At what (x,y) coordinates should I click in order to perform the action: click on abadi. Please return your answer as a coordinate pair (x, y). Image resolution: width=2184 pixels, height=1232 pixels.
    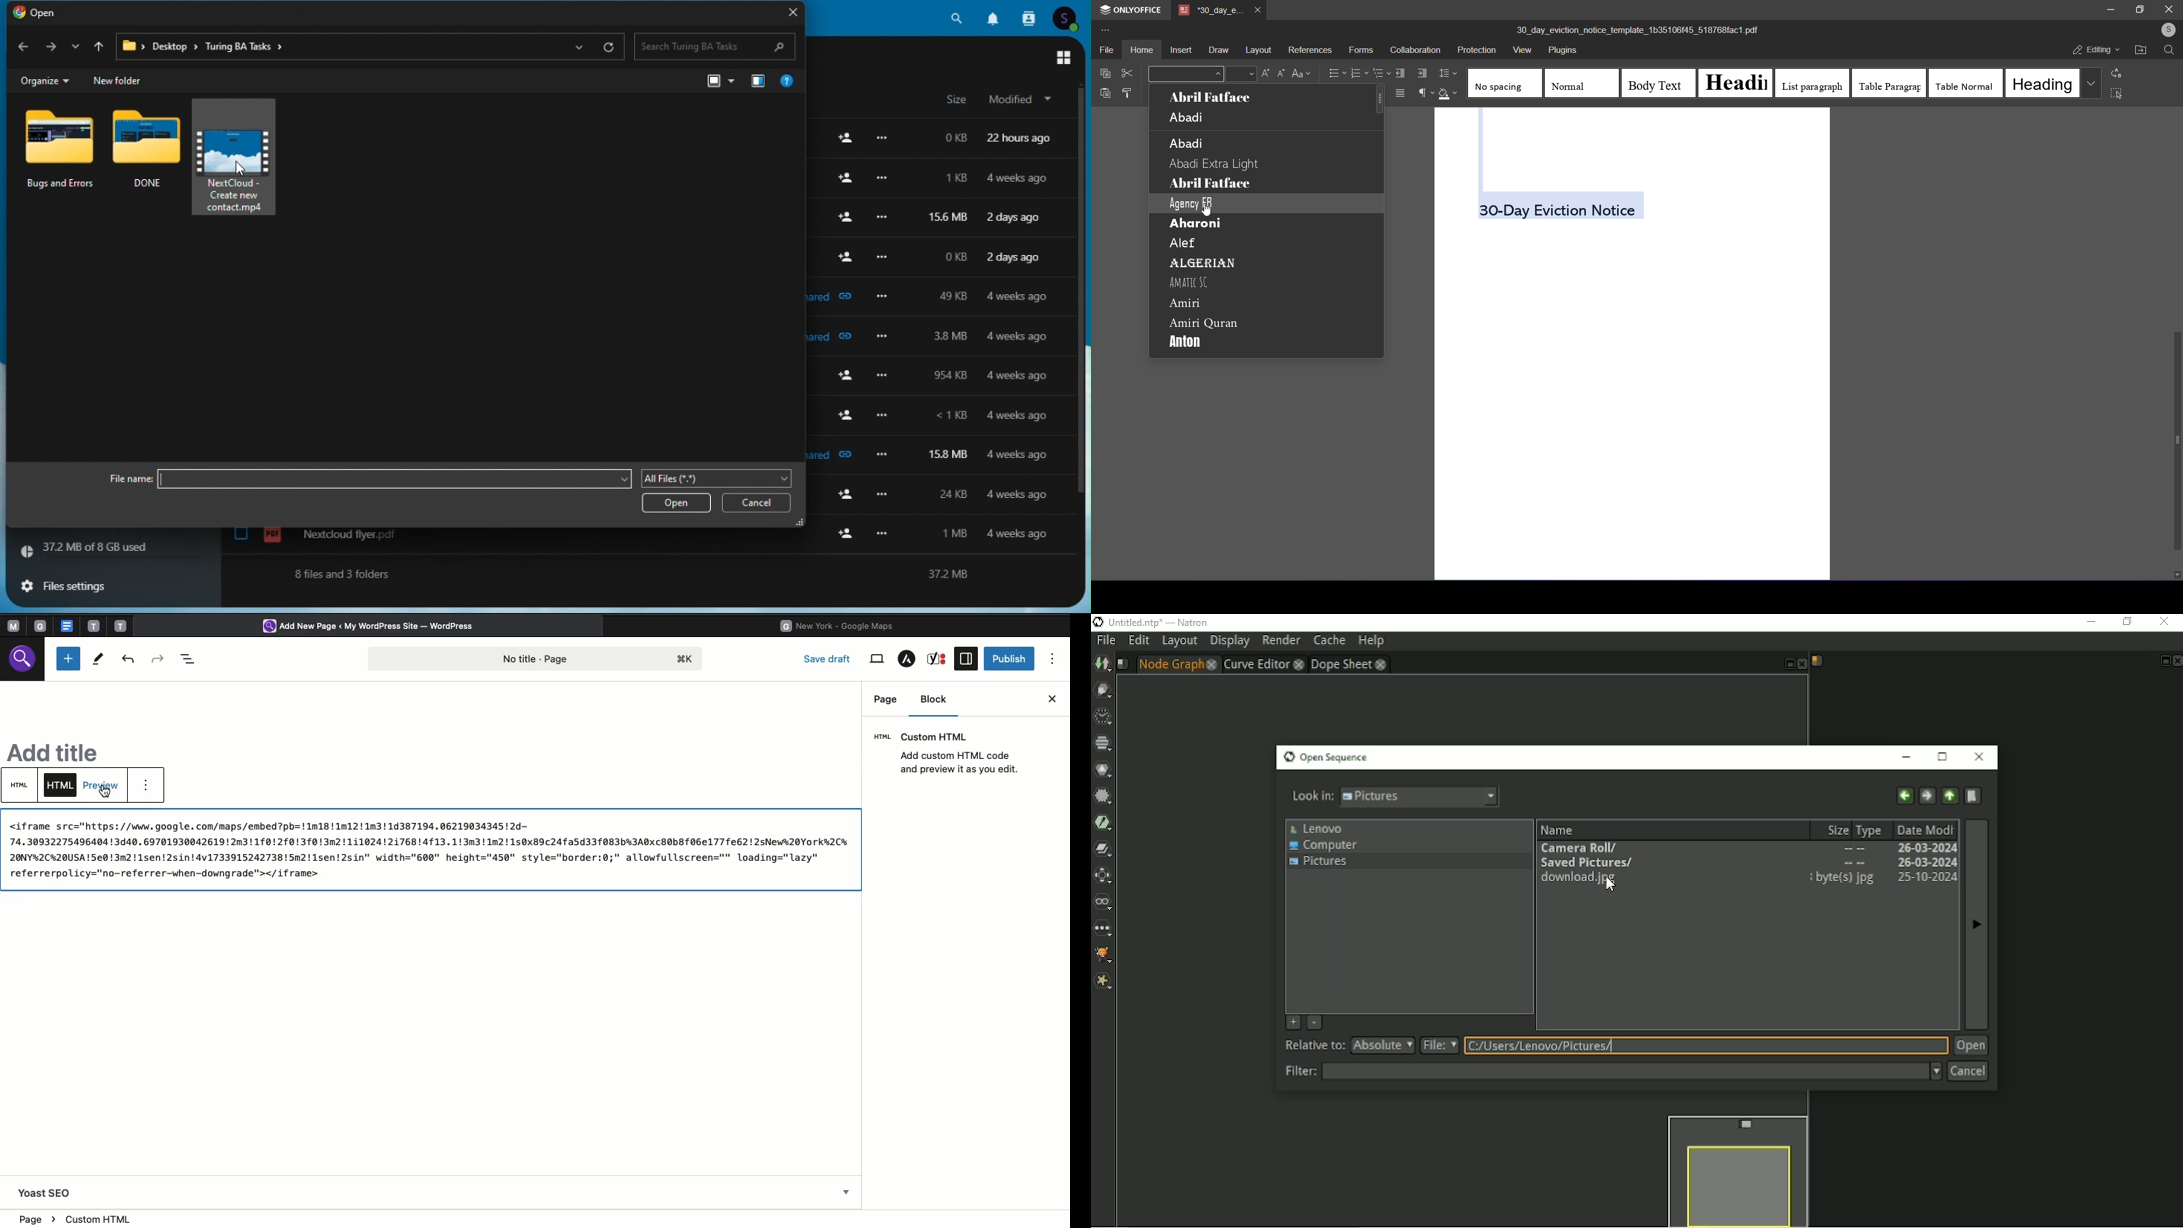
    Looking at the image, I should click on (1191, 119).